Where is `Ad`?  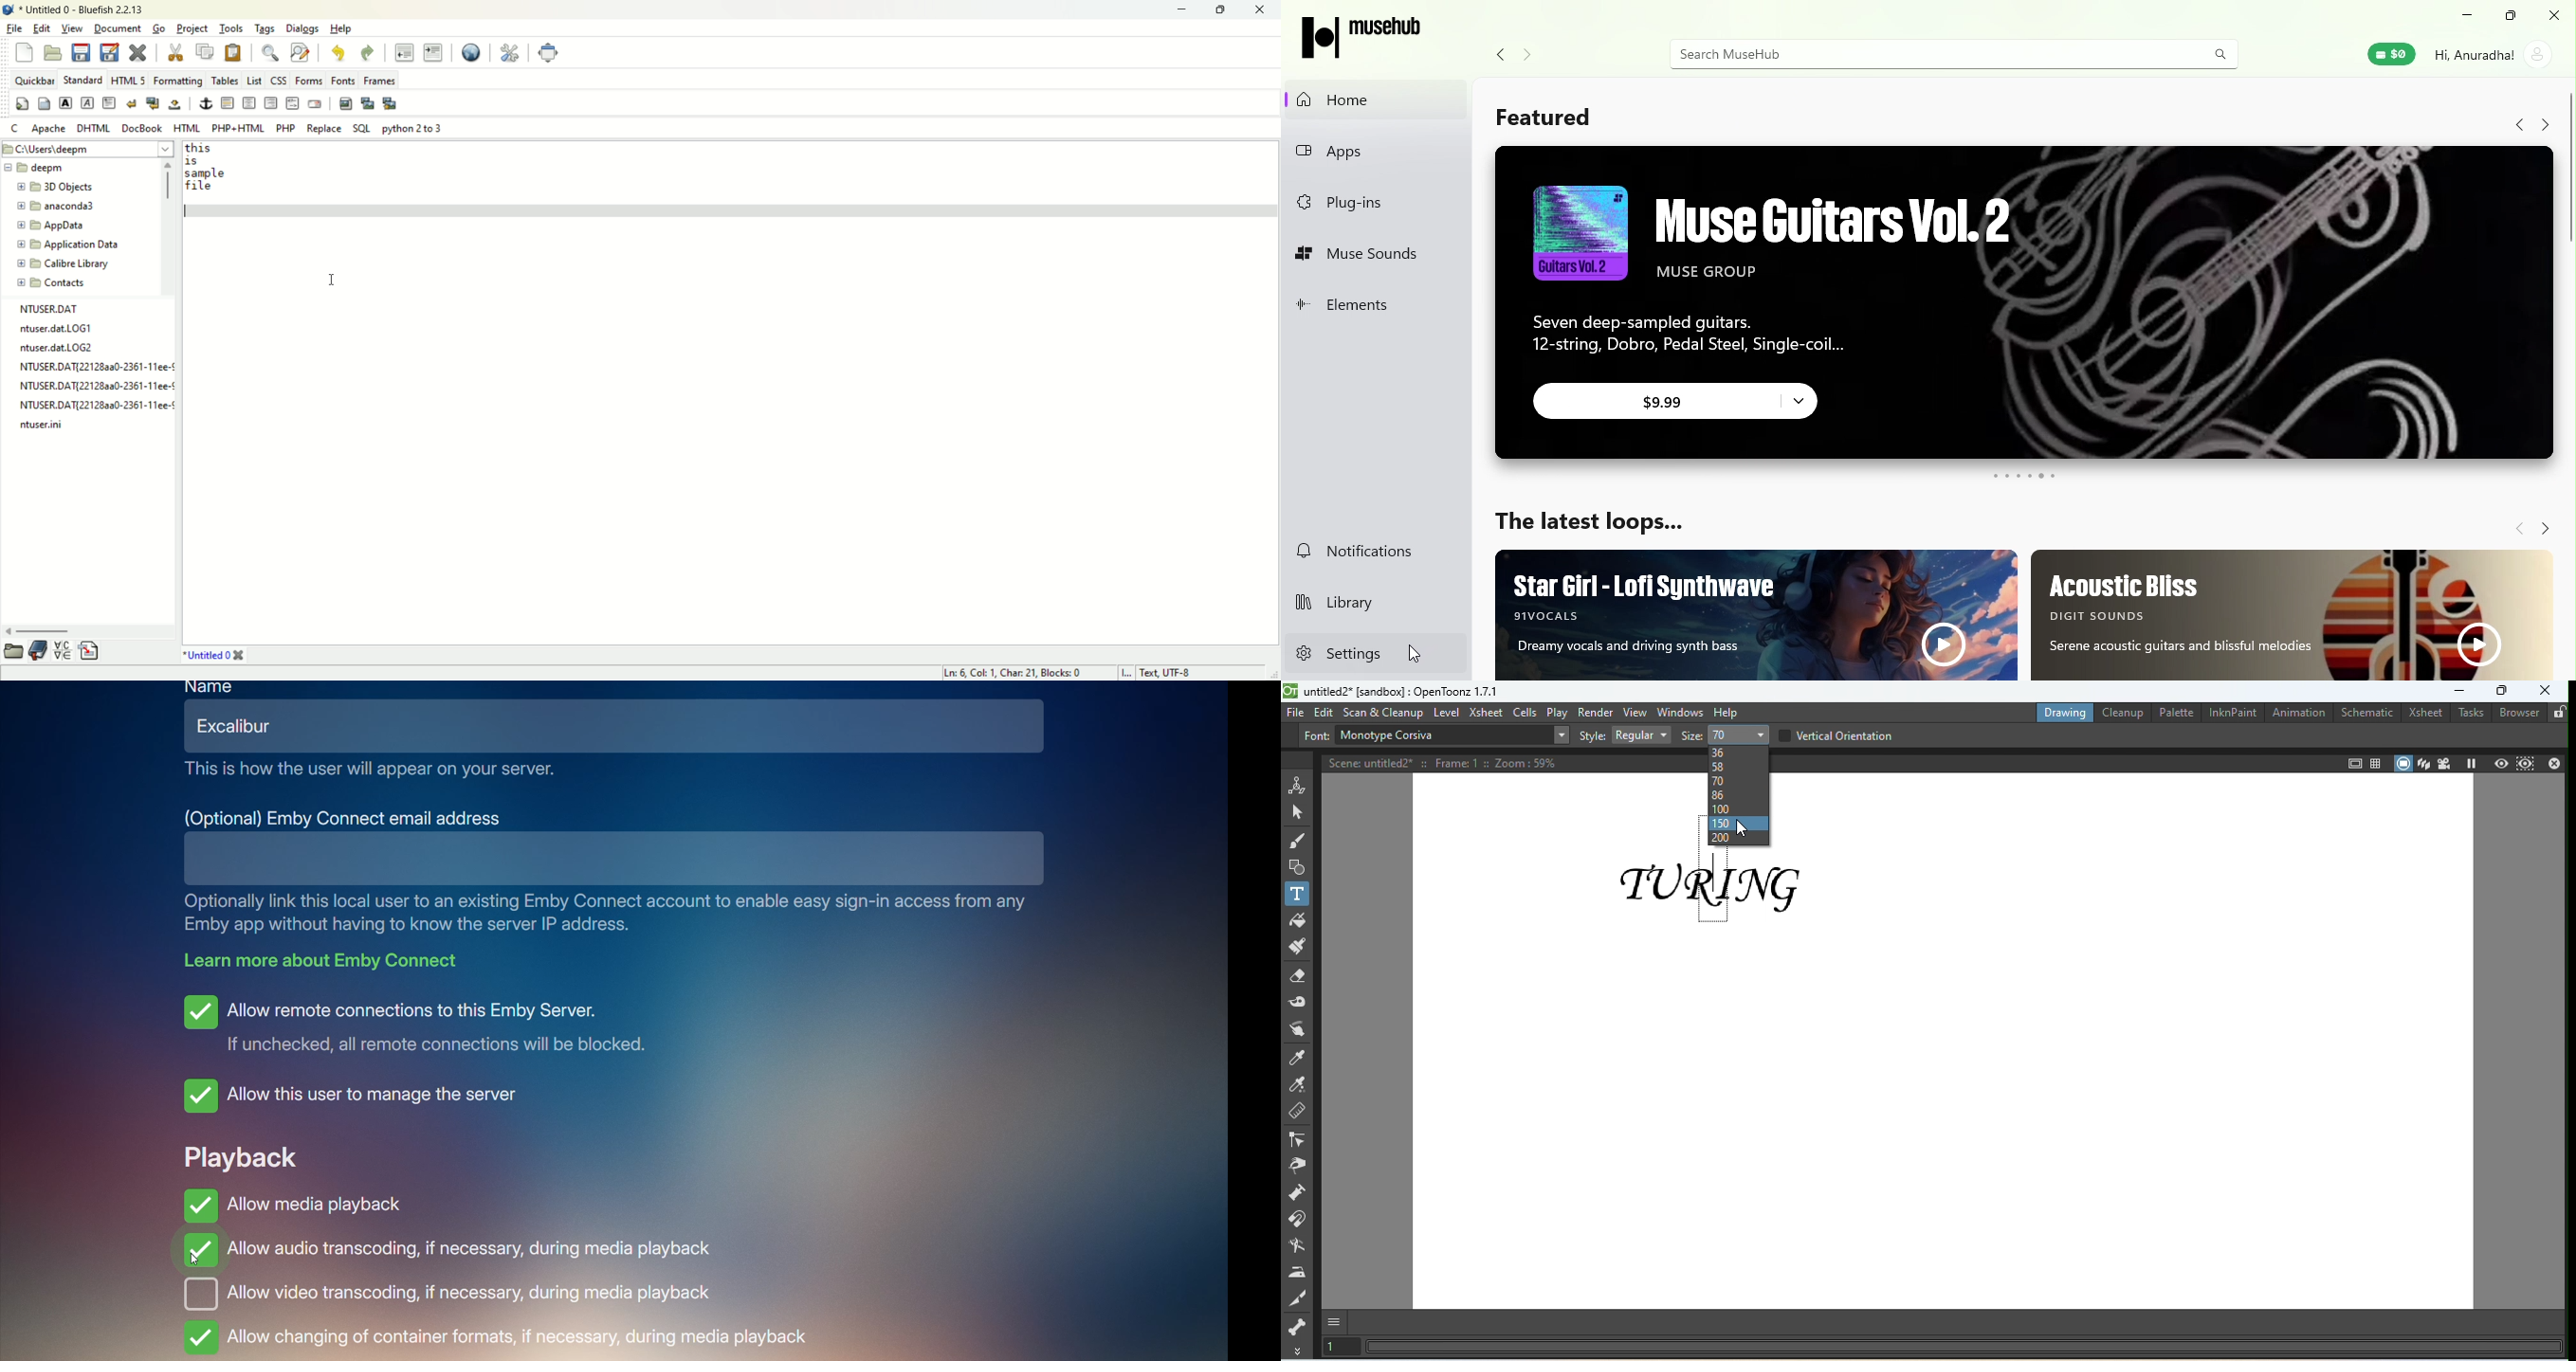 Ad is located at coordinates (1763, 612).